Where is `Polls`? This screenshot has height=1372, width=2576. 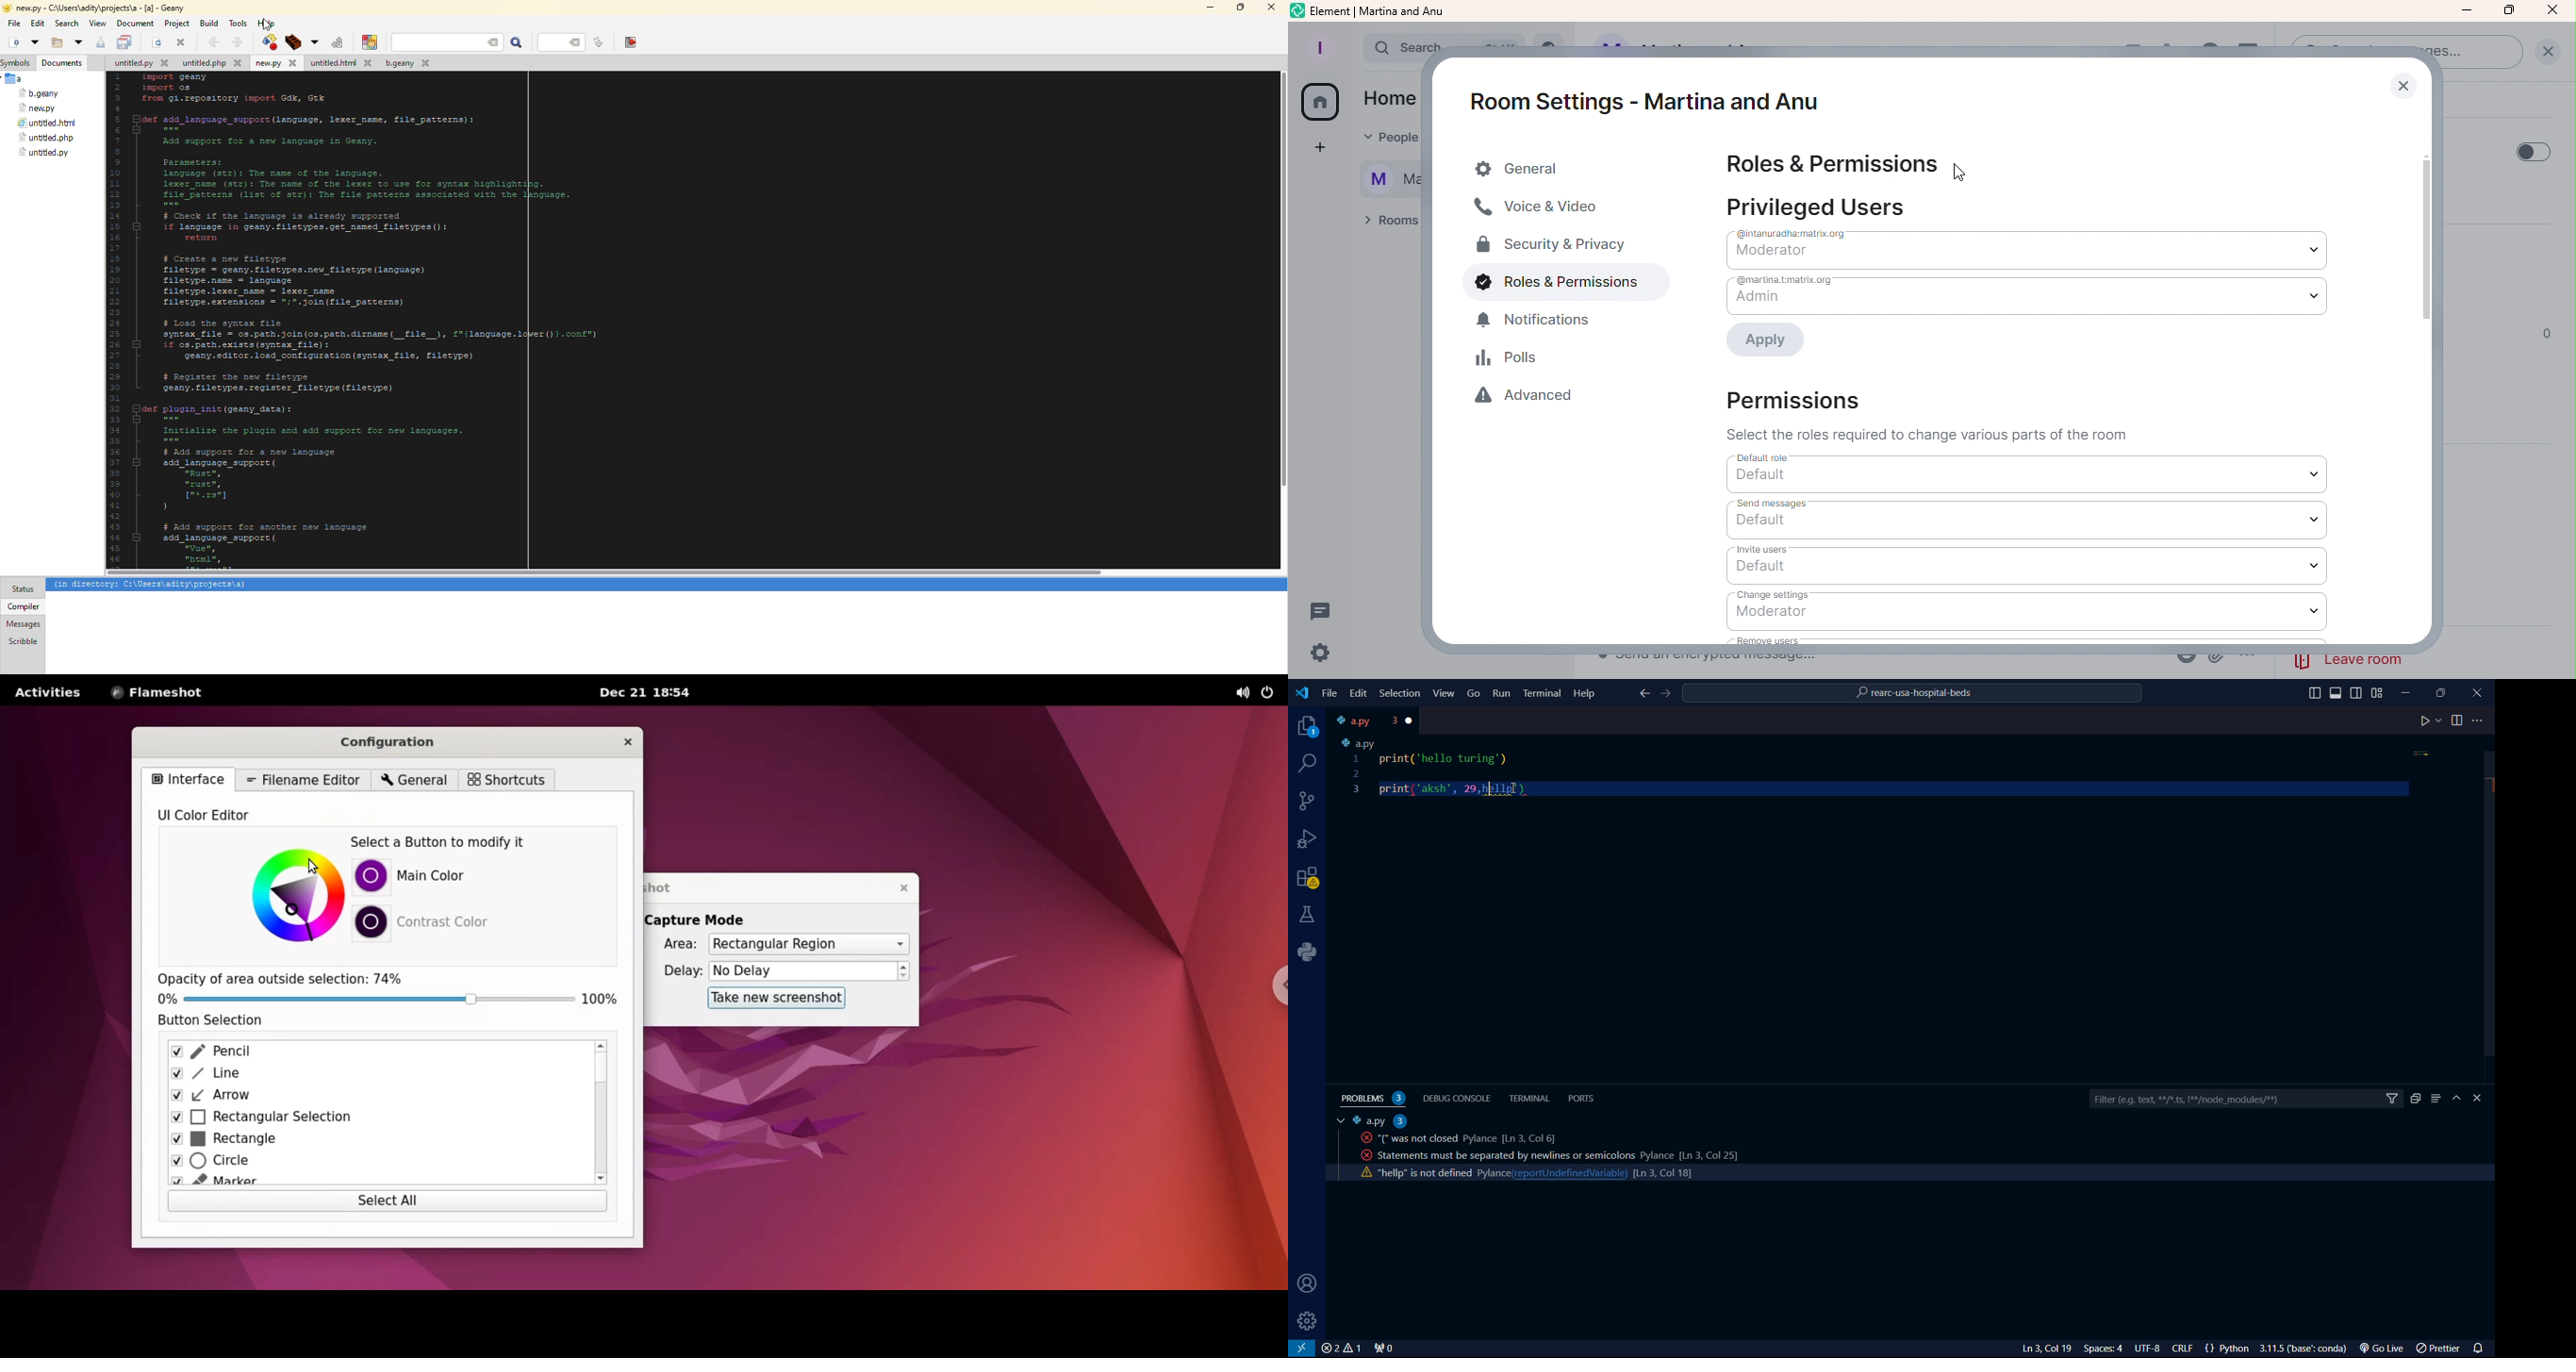 Polls is located at coordinates (1511, 360).